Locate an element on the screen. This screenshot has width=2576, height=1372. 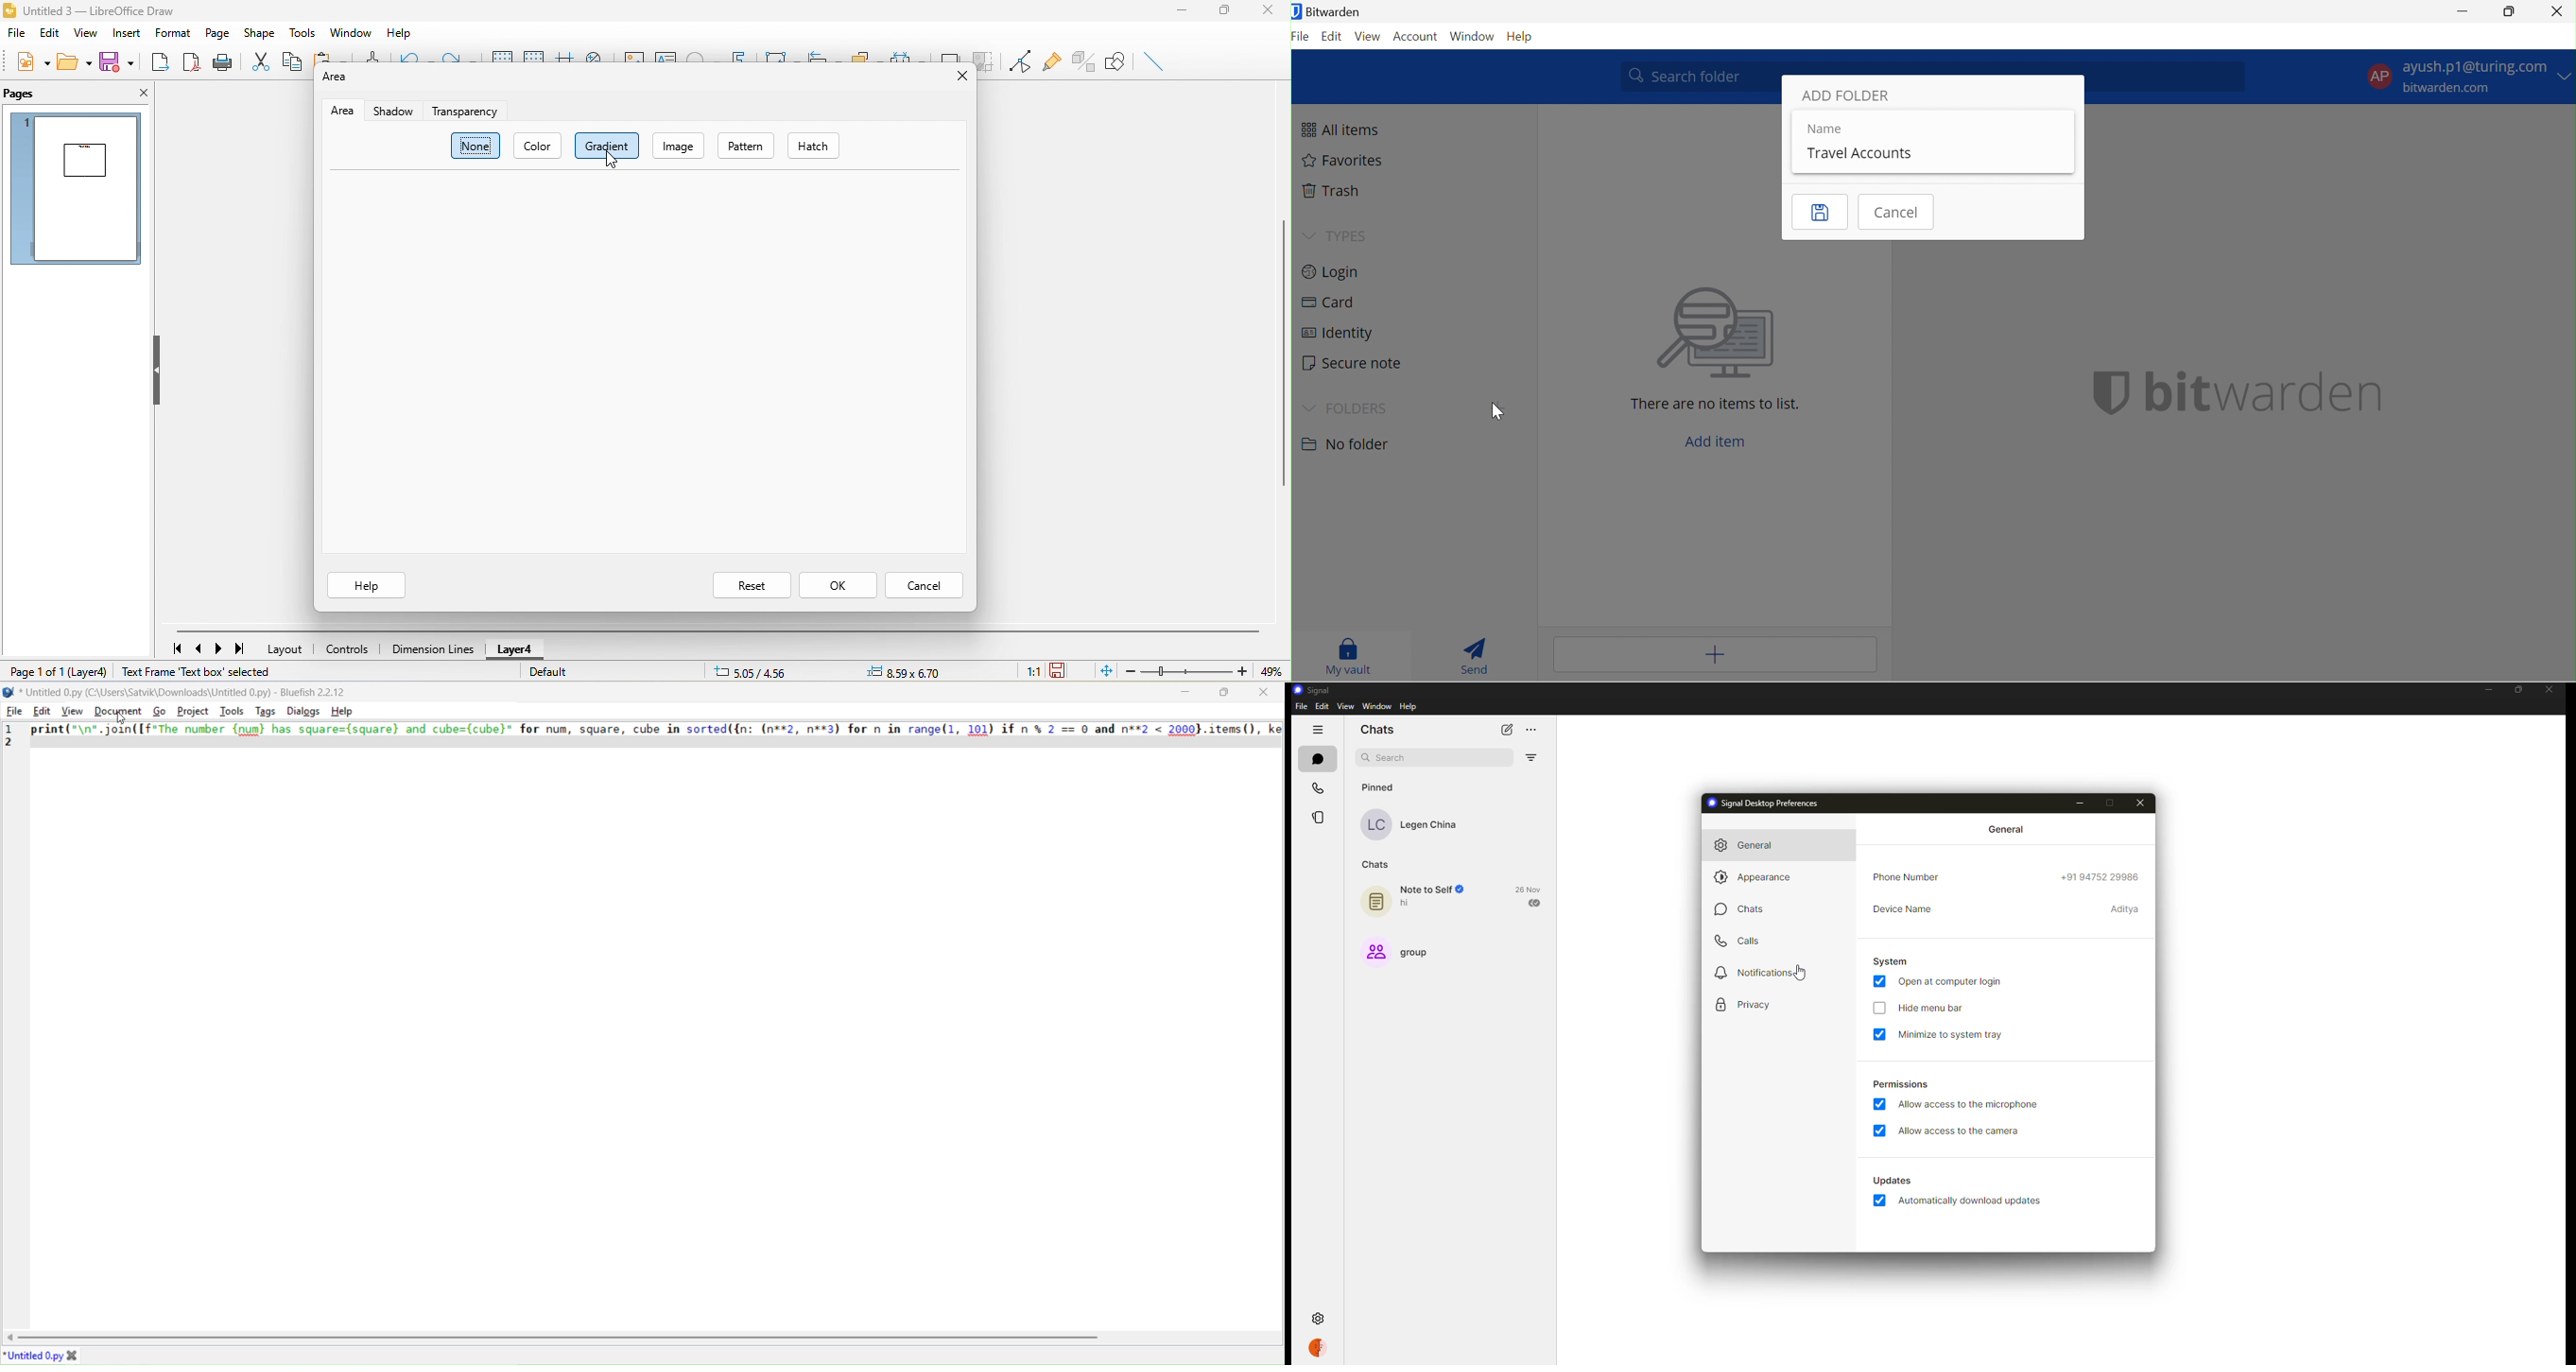
vertical scroll bar is located at coordinates (1283, 352).